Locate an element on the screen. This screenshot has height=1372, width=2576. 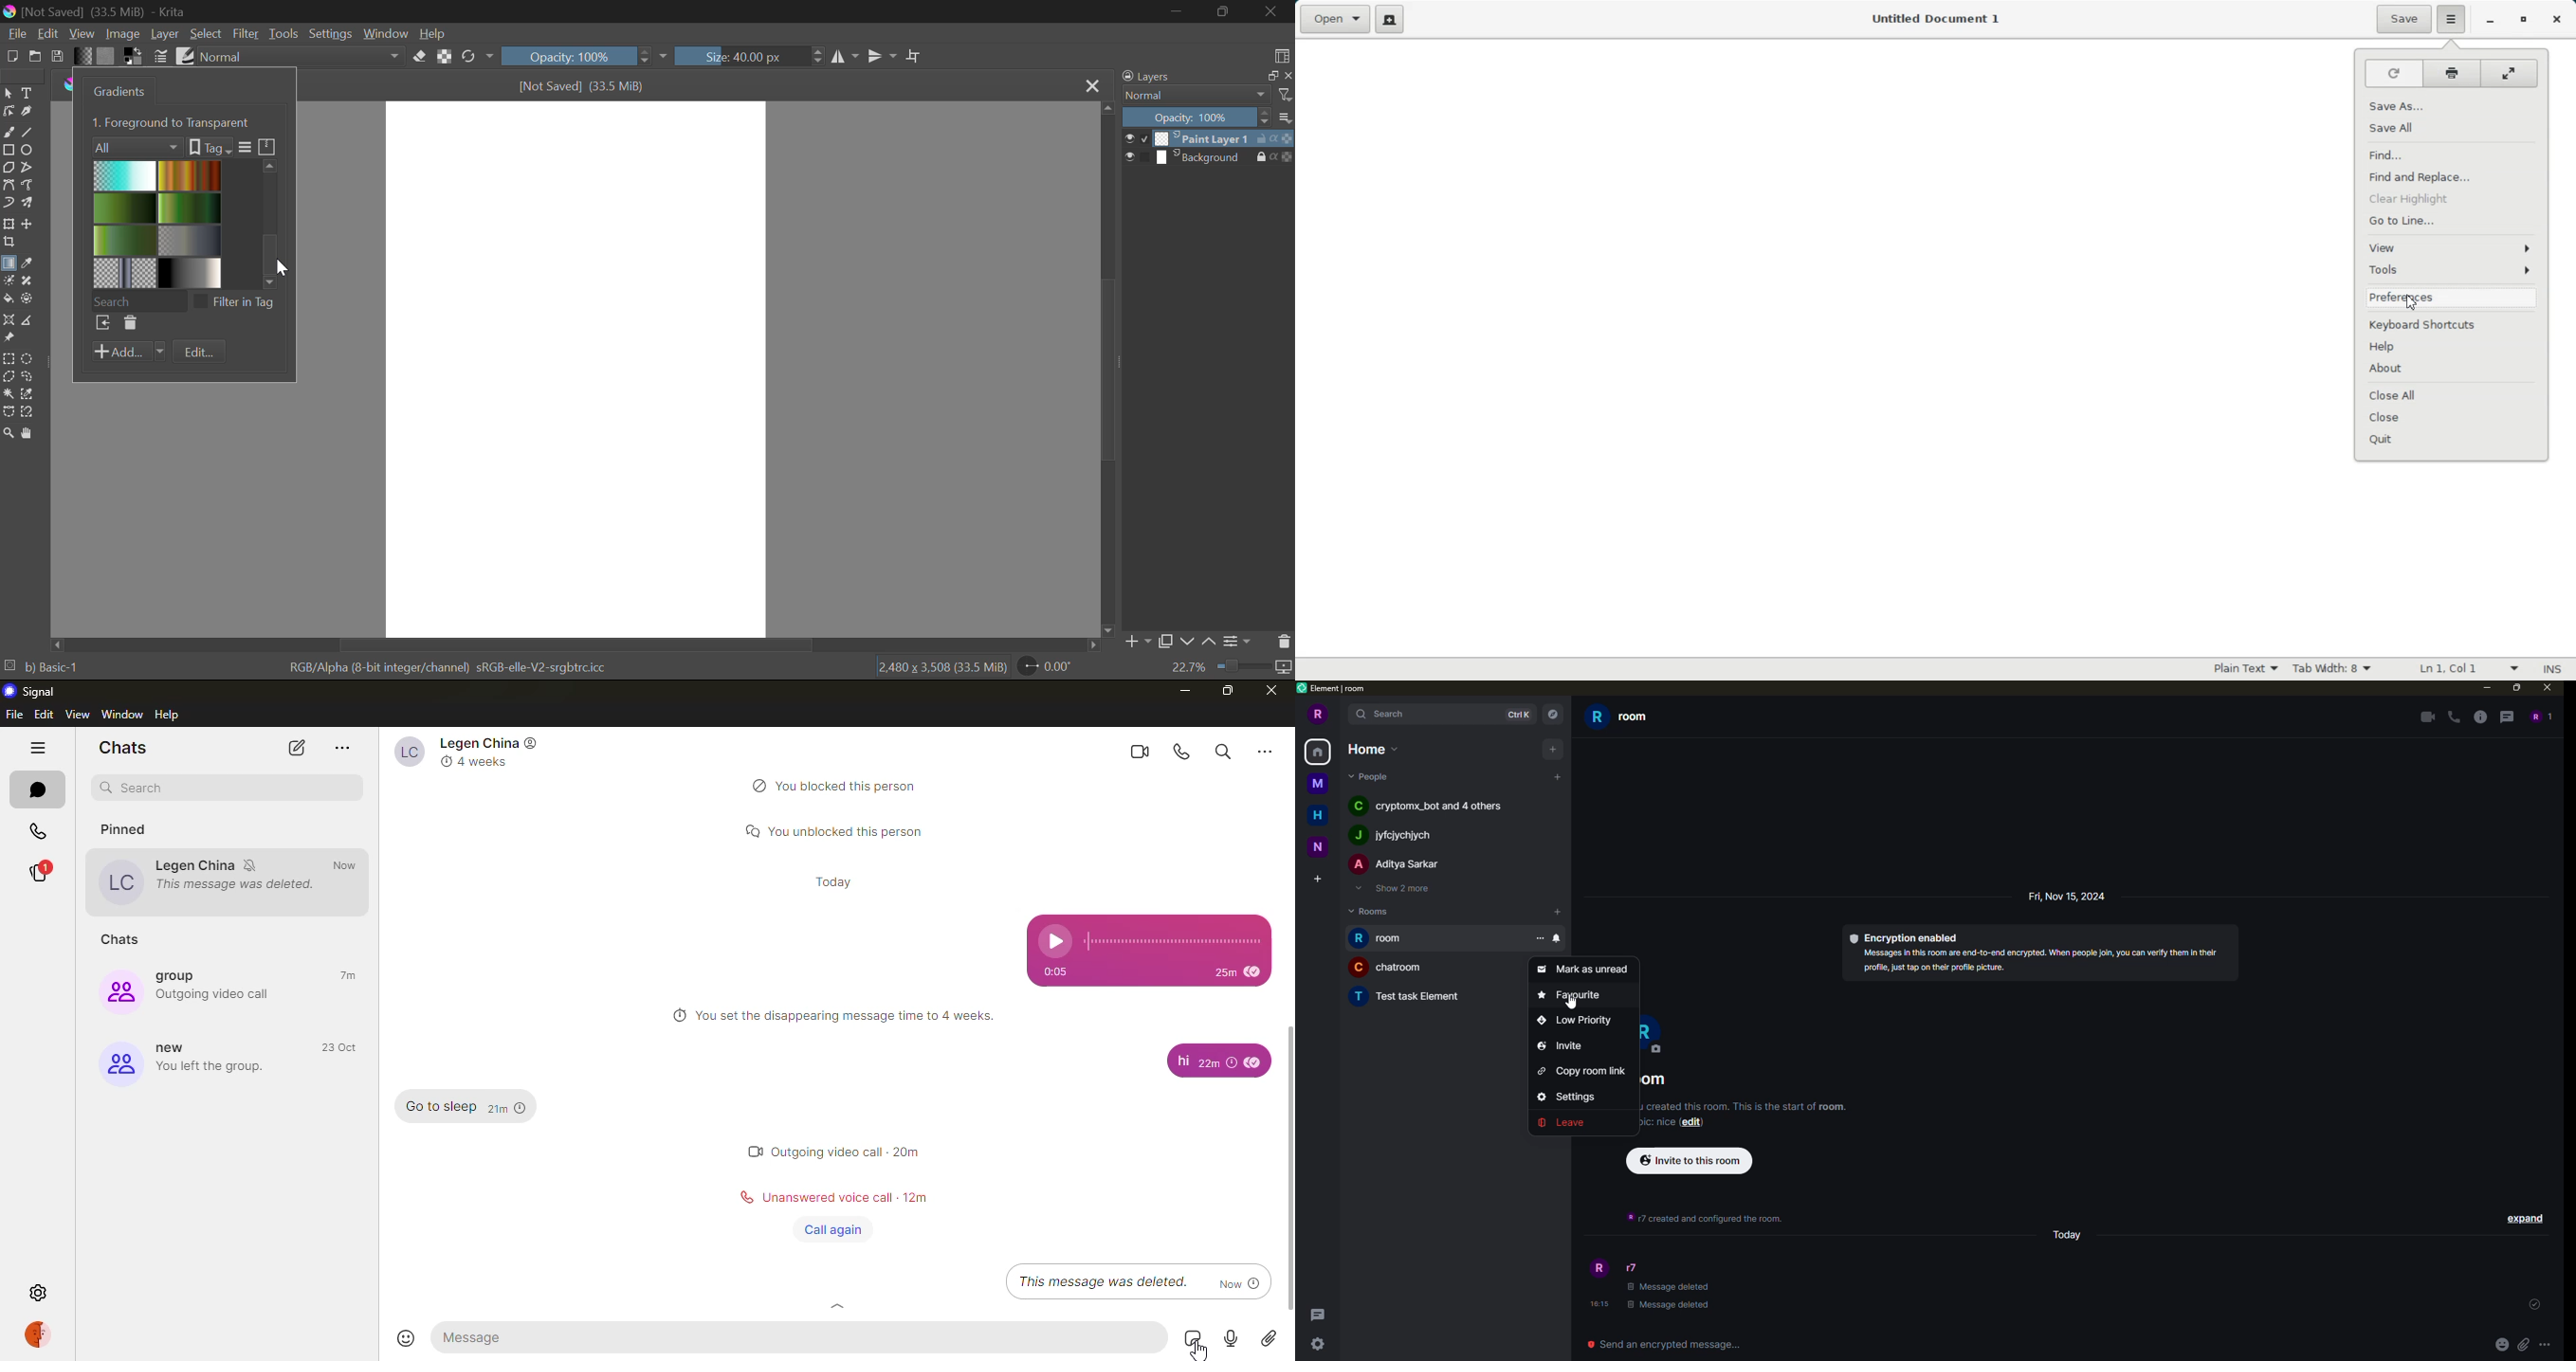
Tools is located at coordinates (283, 34).